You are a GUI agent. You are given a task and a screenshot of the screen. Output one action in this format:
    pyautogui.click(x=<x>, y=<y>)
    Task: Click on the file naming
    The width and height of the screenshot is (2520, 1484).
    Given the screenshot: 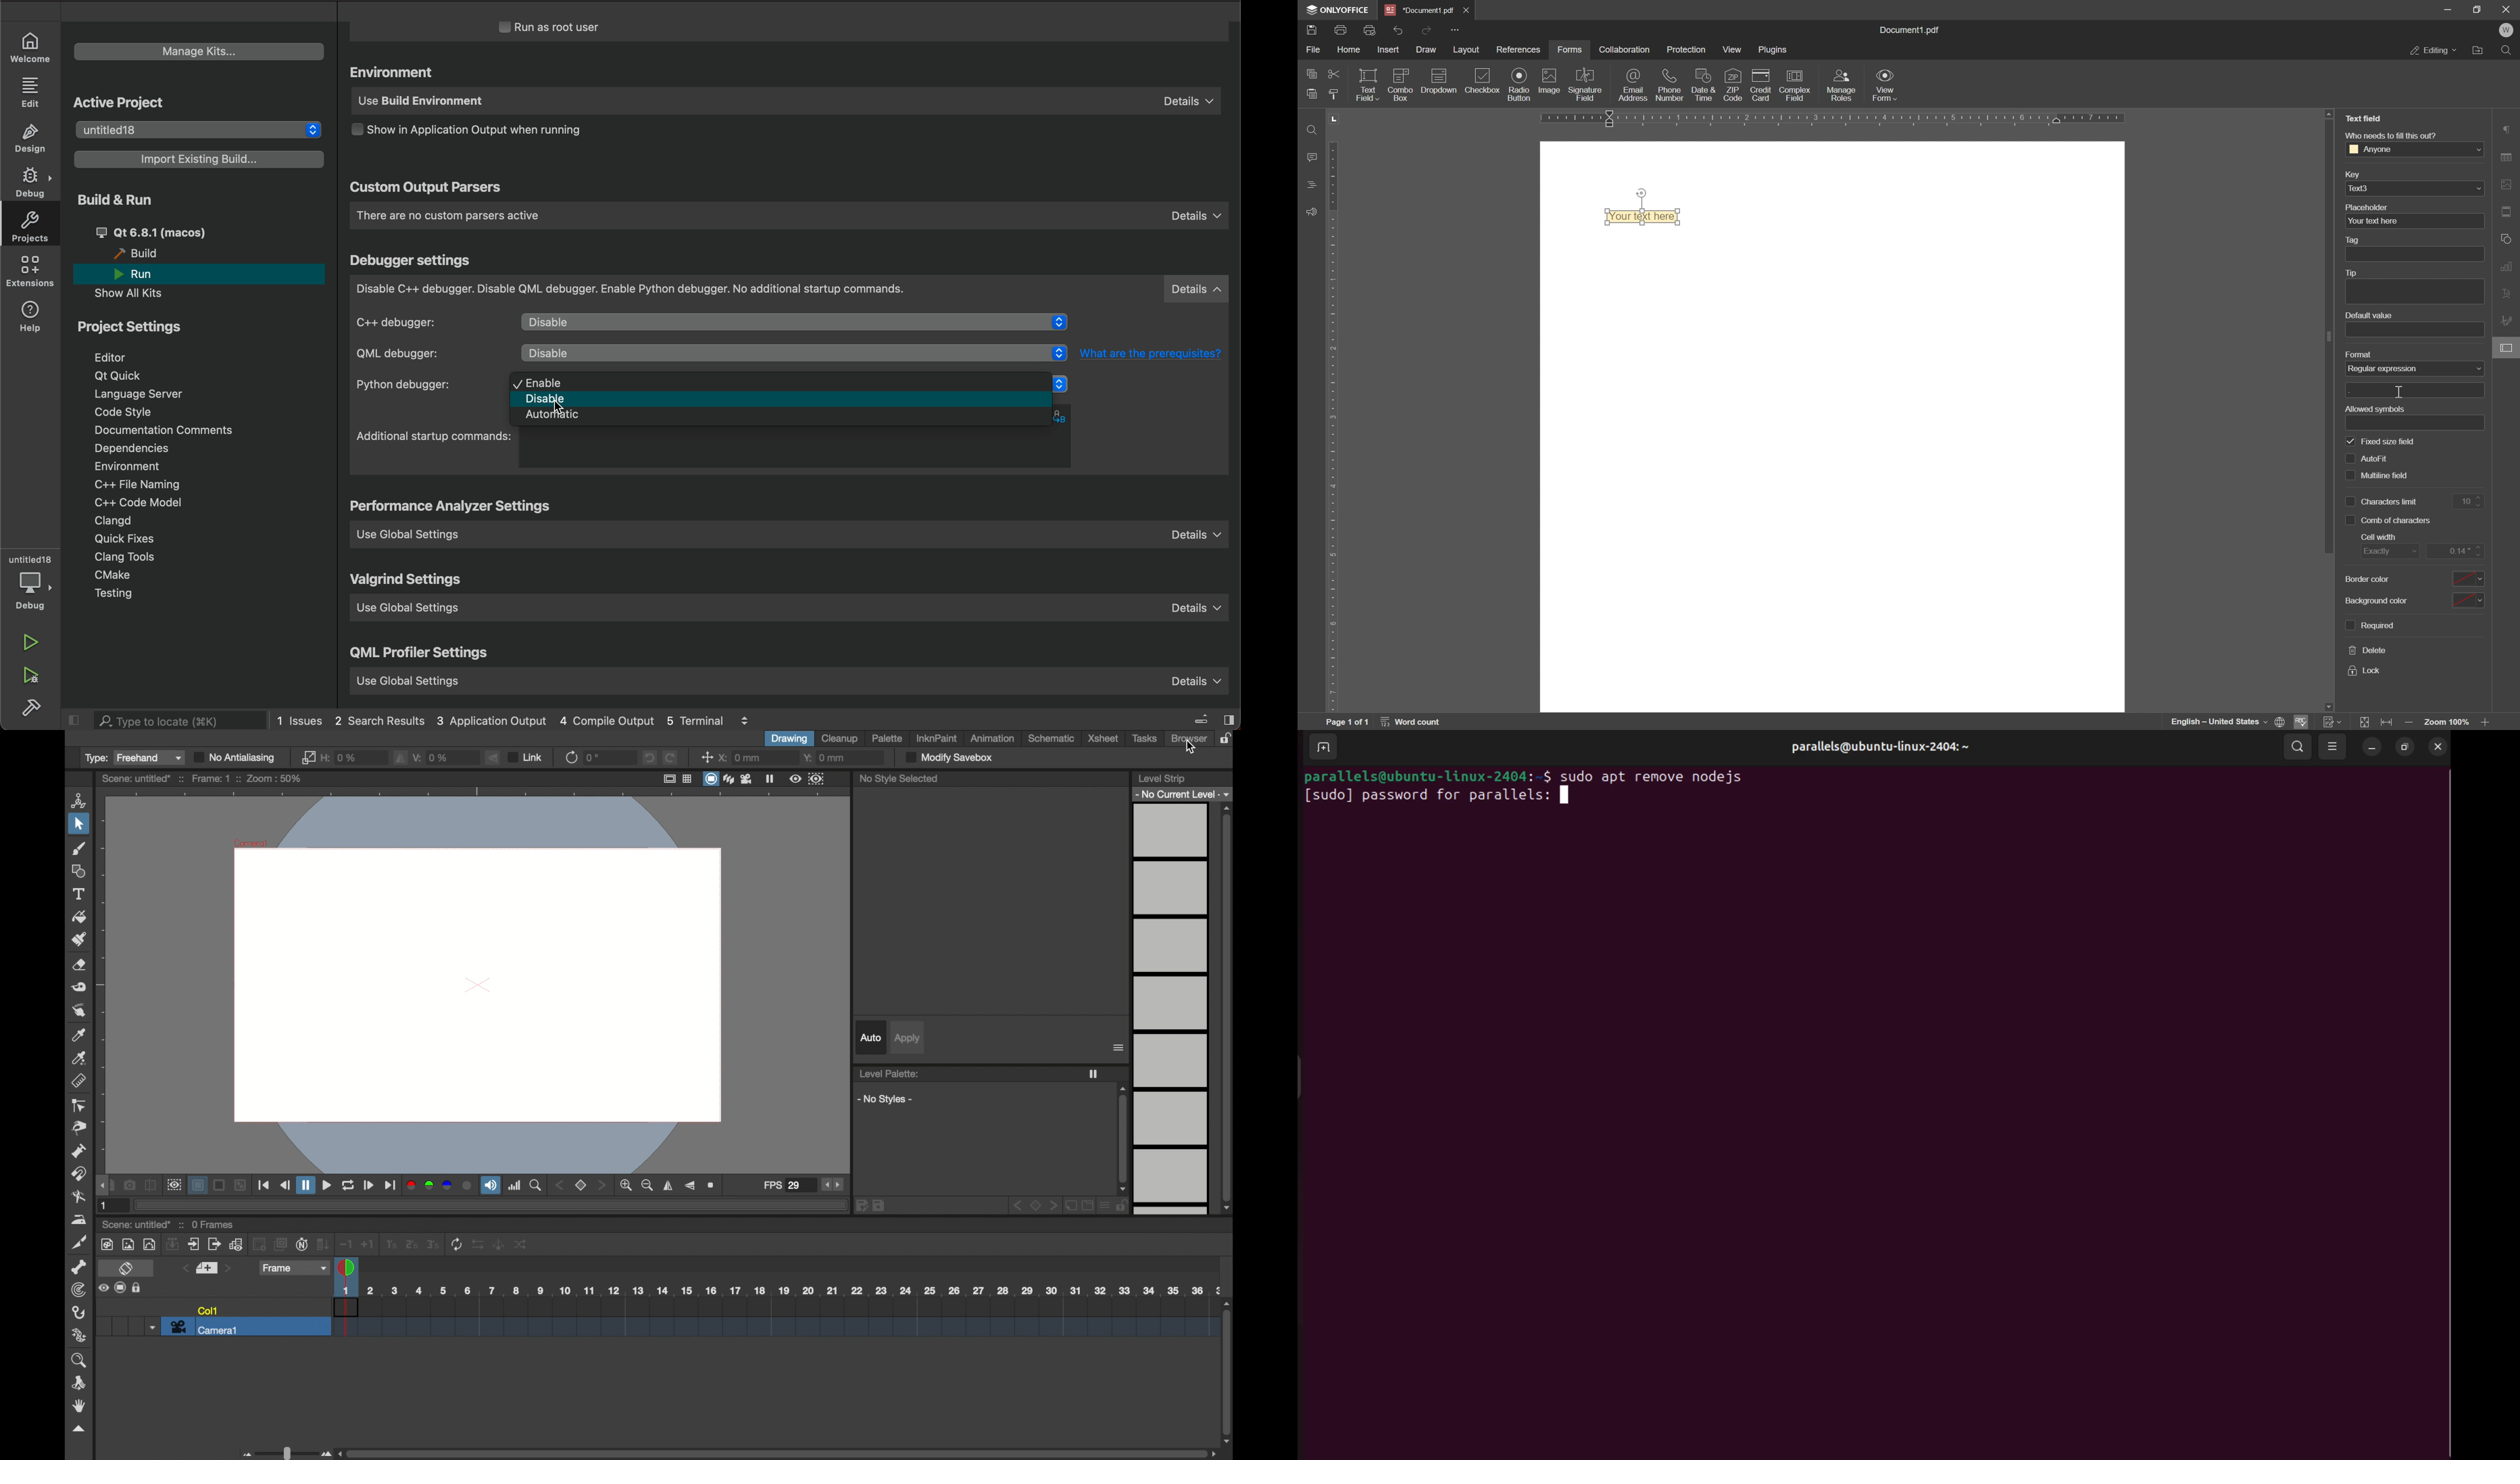 What is the action you would take?
    pyautogui.click(x=143, y=486)
    